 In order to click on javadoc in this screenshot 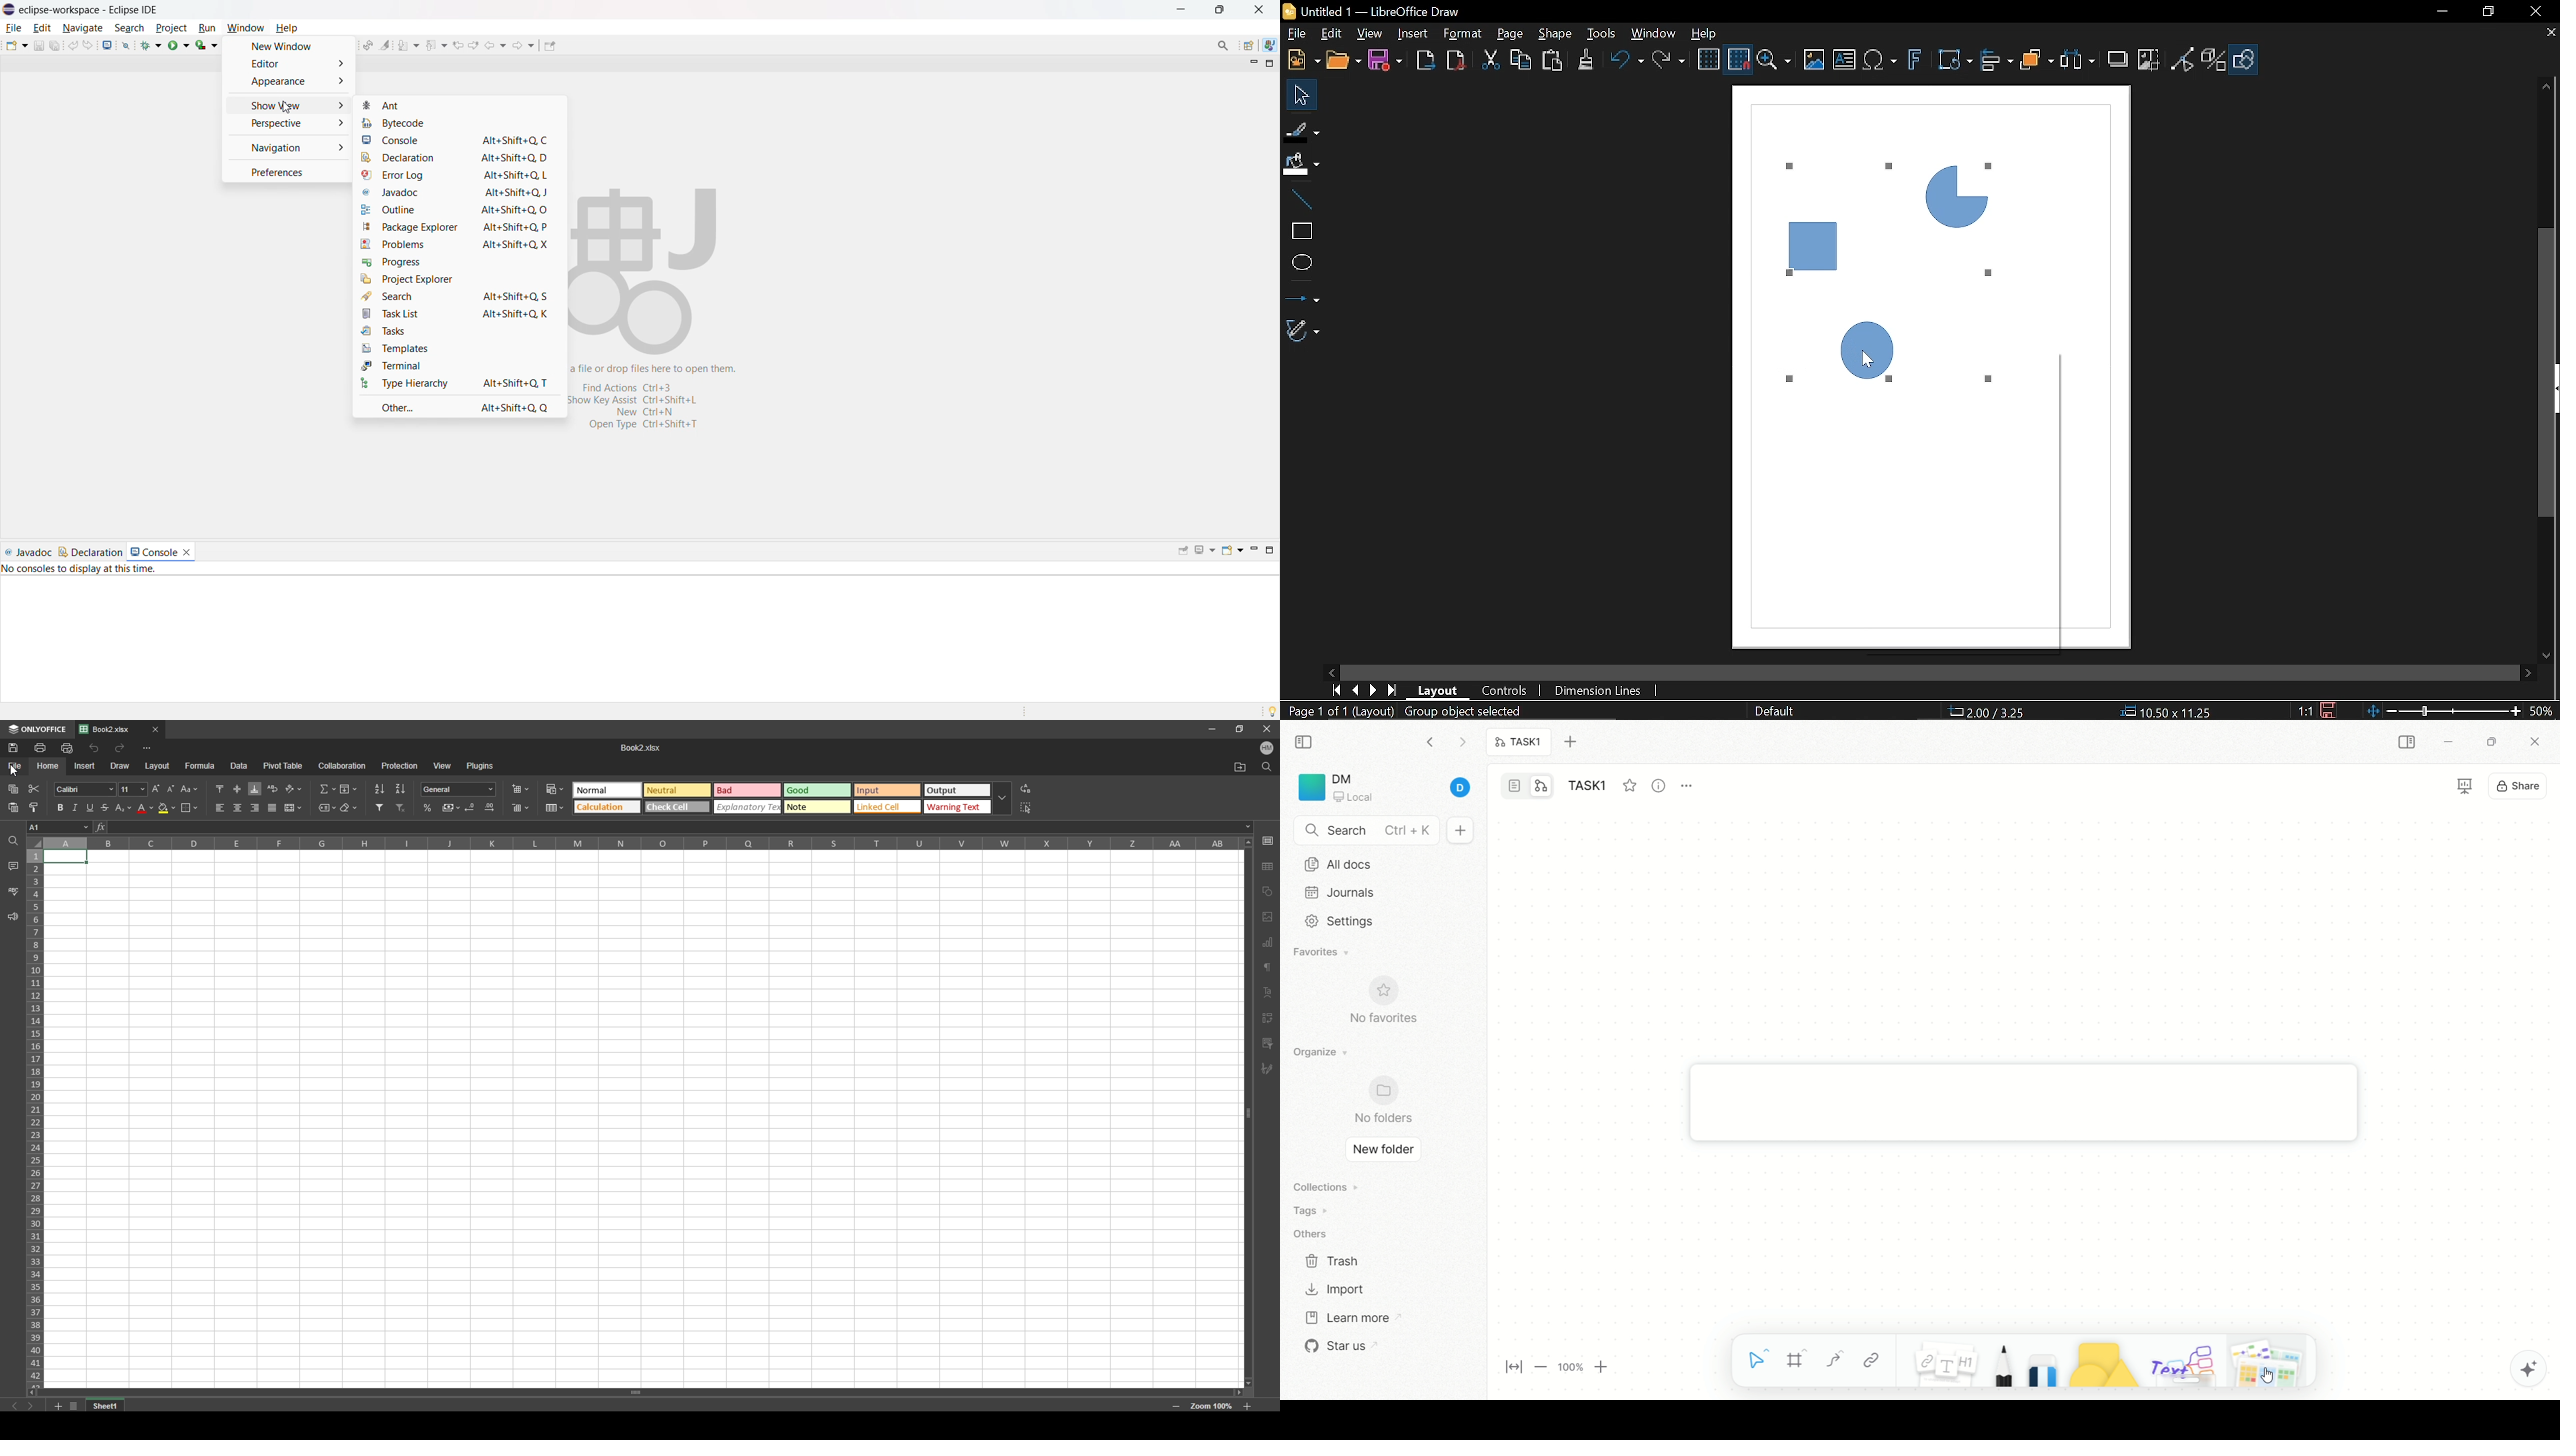, I will do `click(458, 193)`.